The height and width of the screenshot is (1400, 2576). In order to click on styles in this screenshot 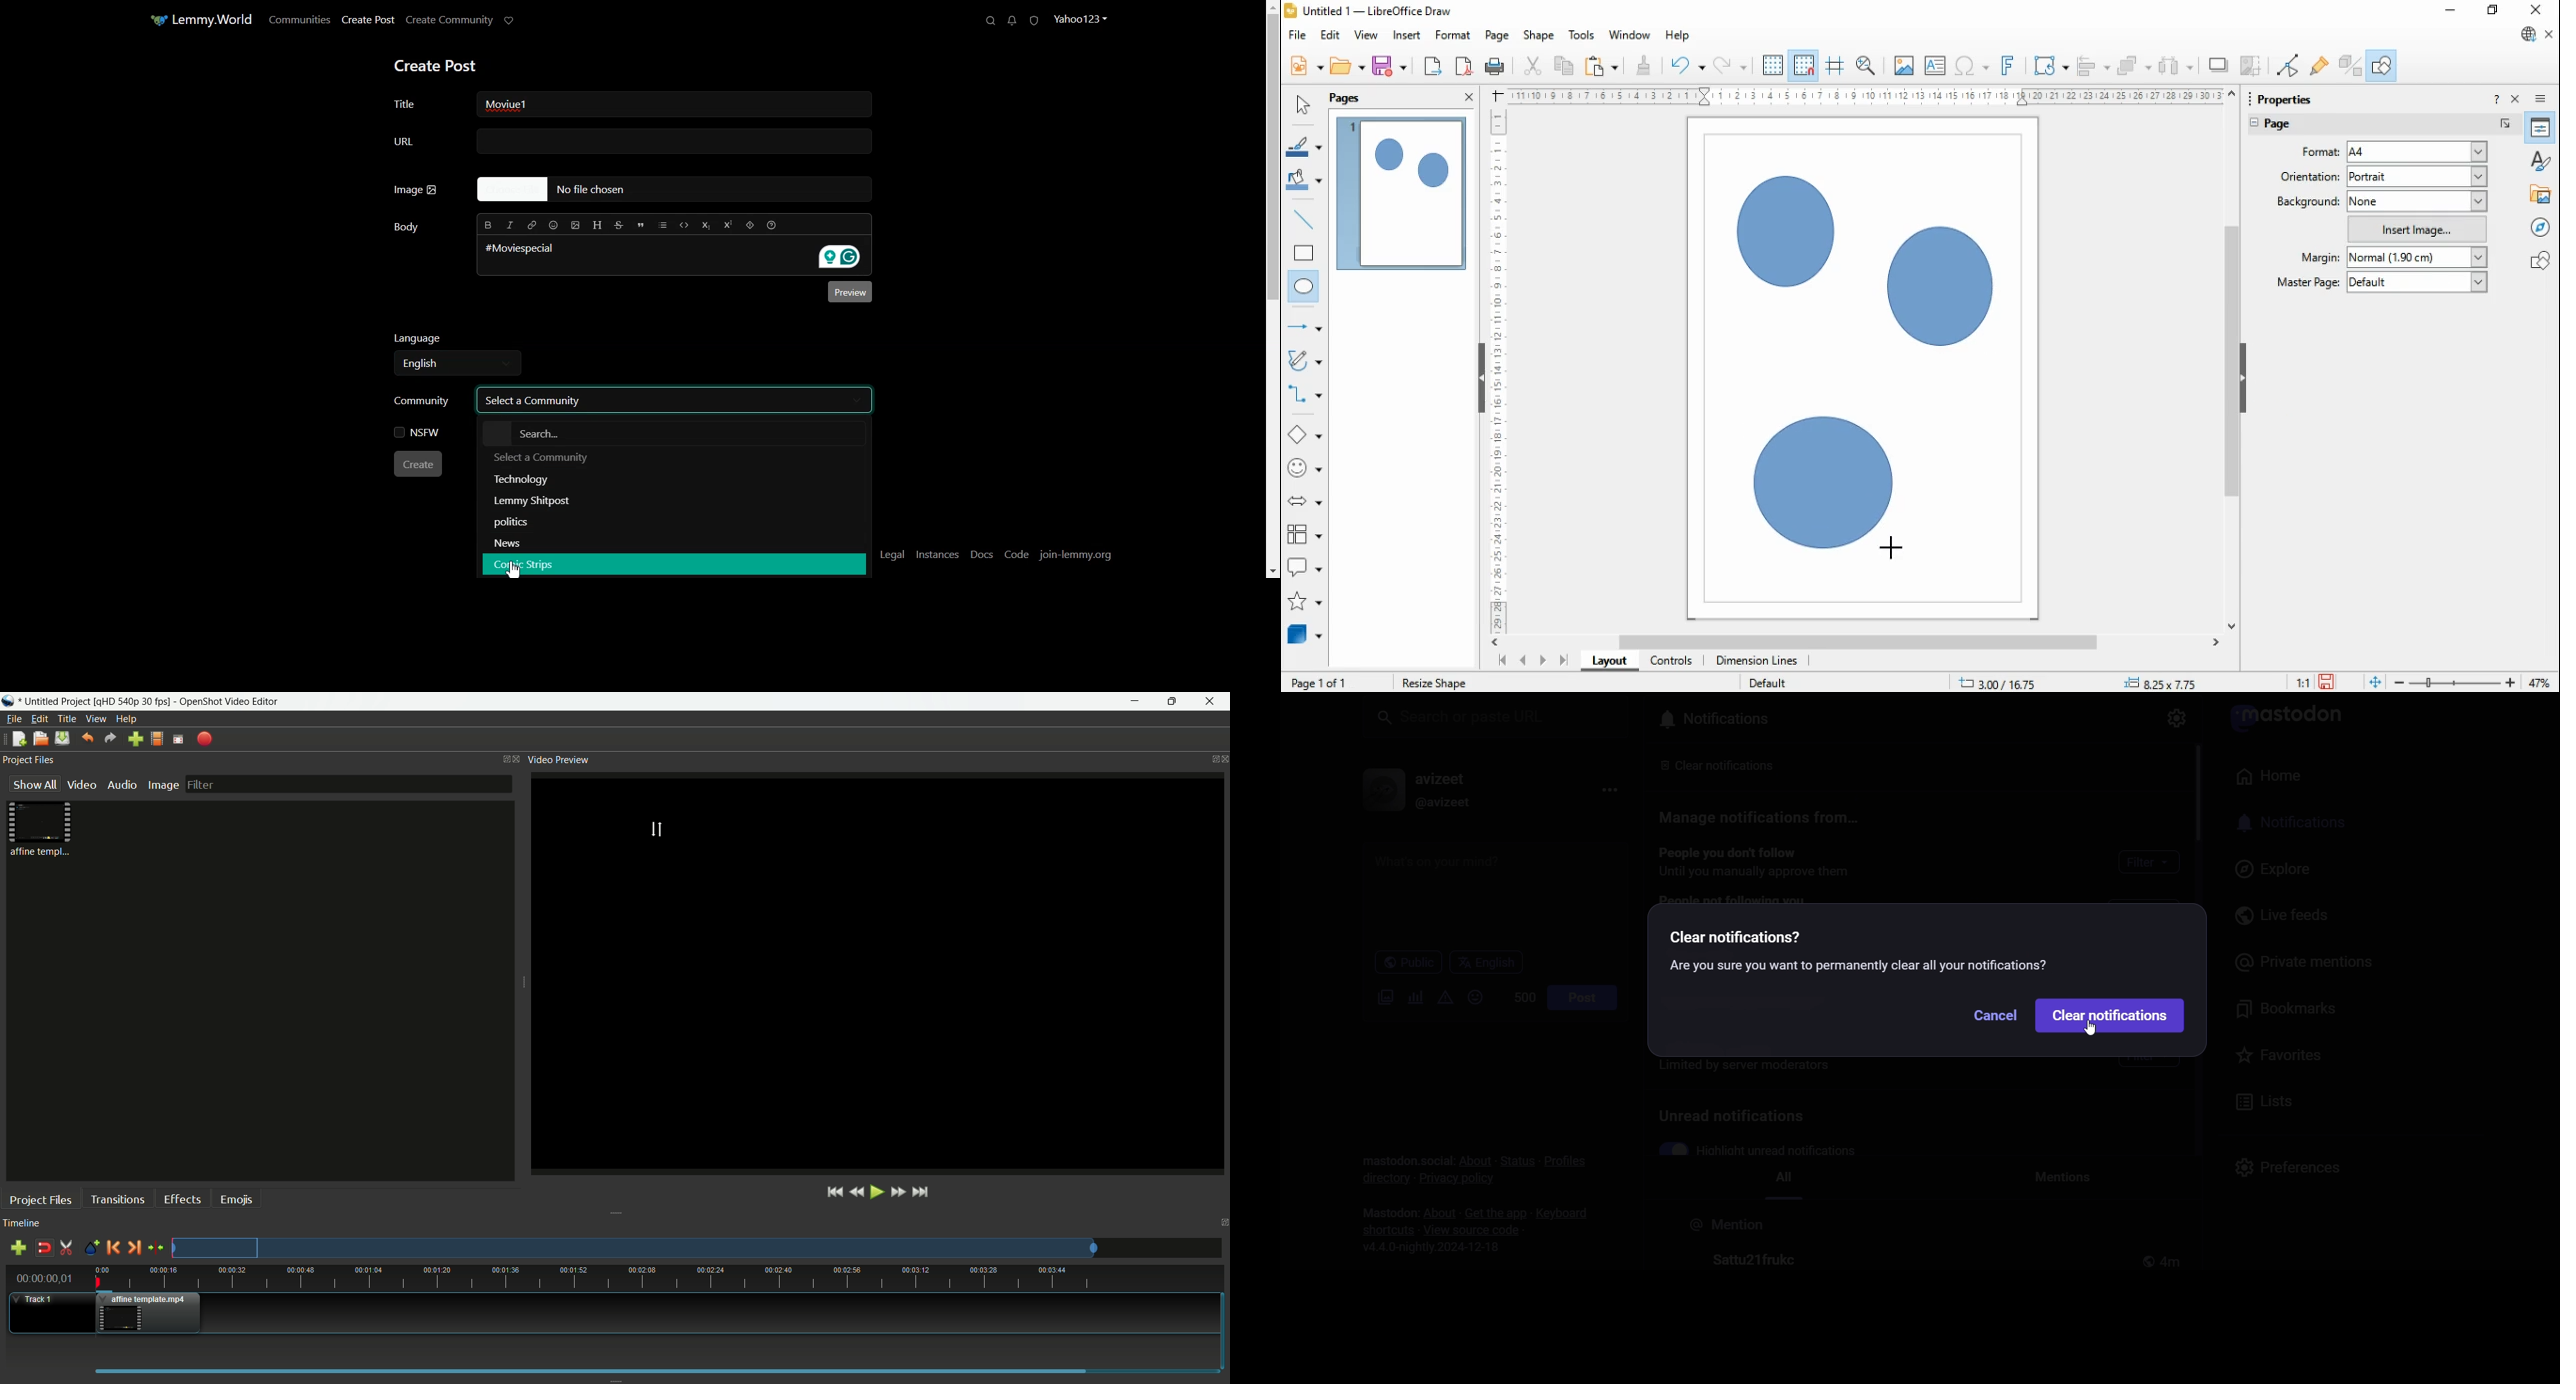, I will do `click(2542, 159)`.